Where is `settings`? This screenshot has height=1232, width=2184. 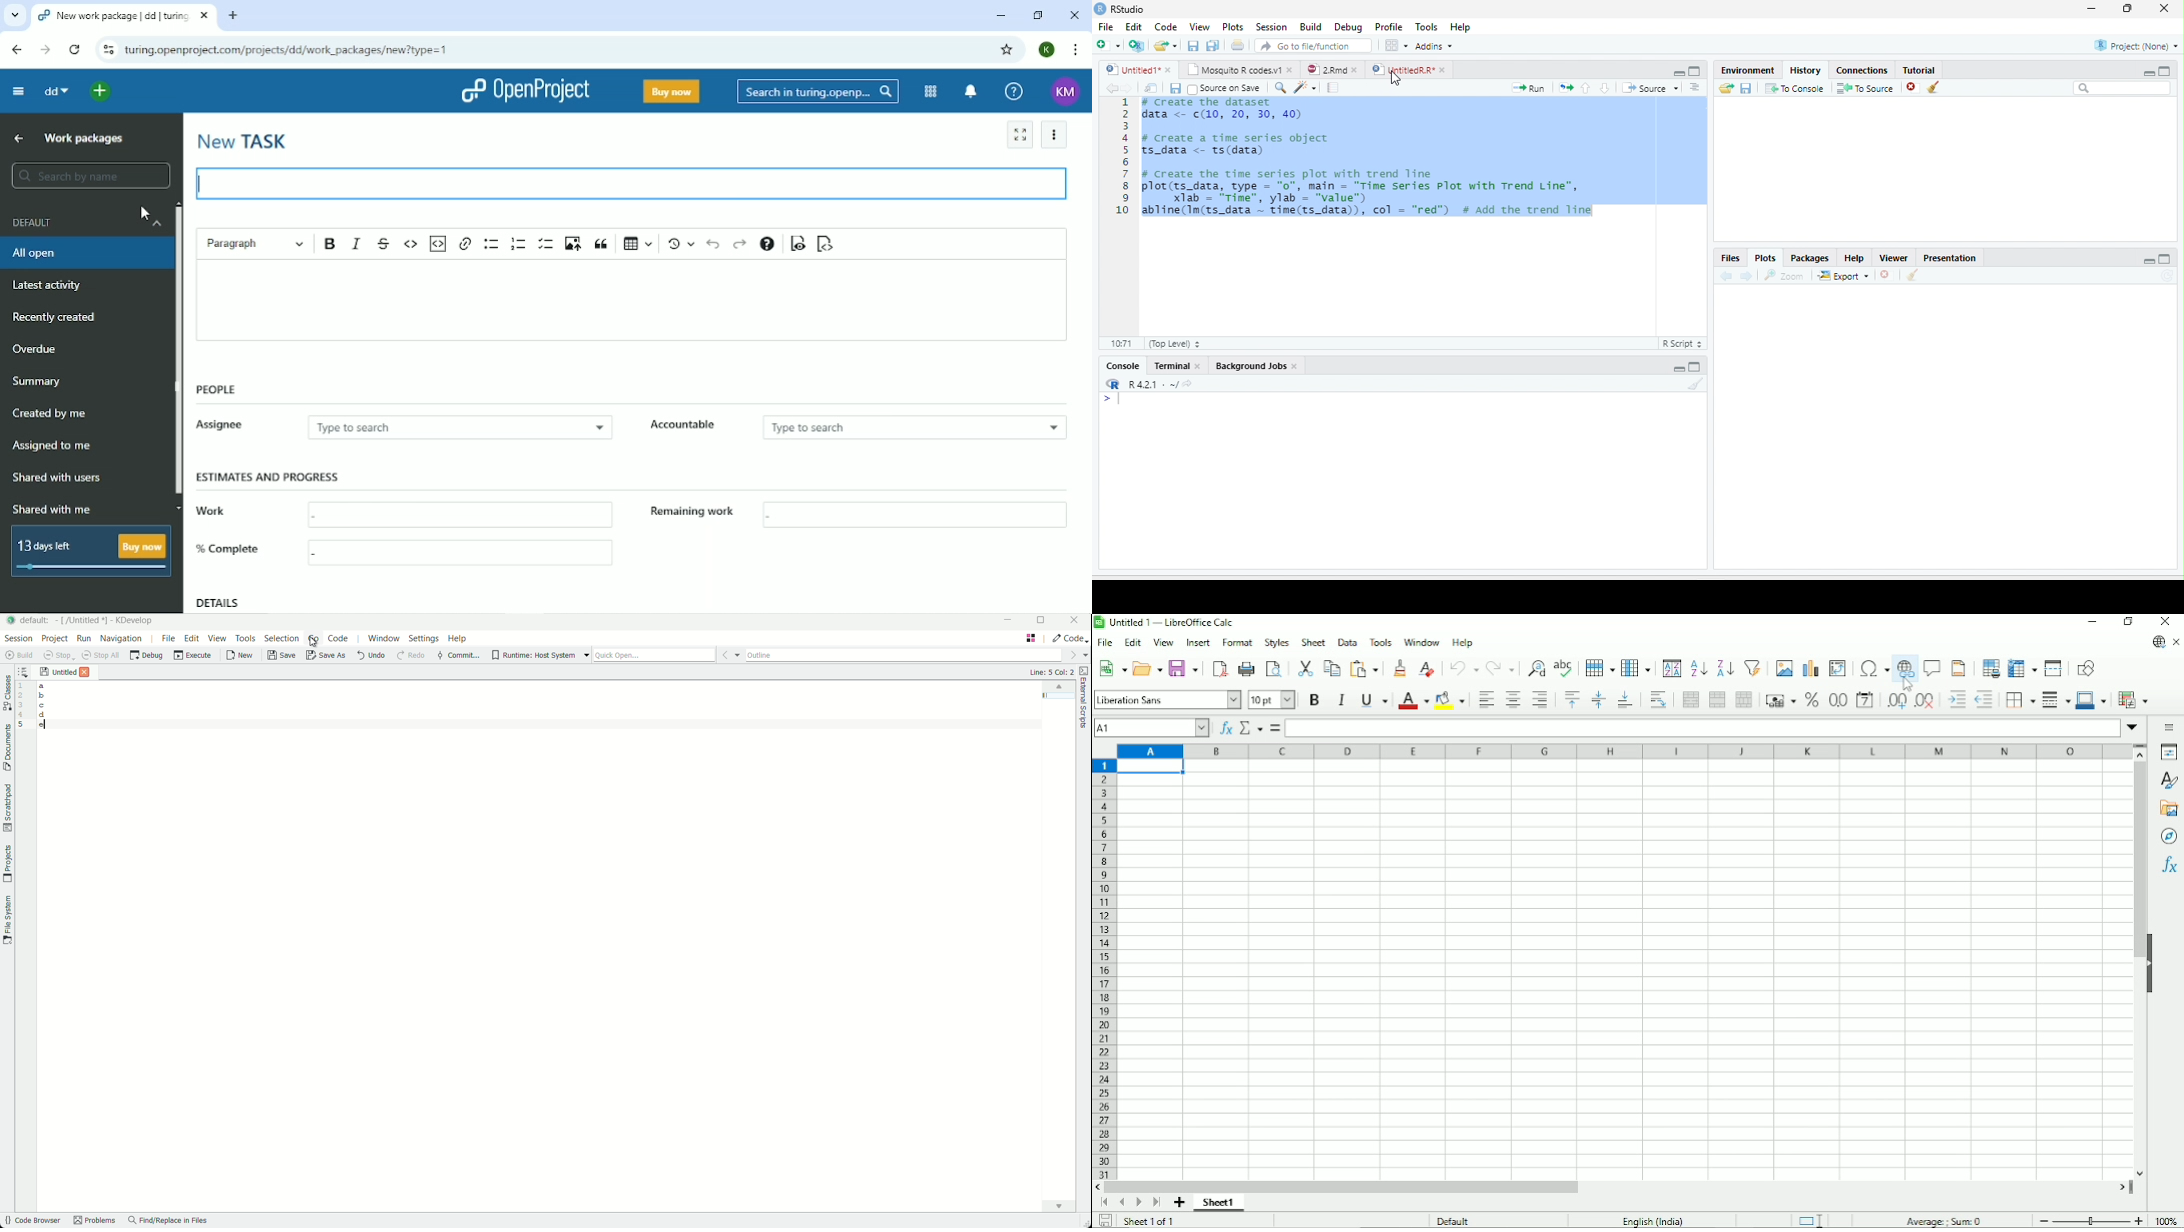
settings is located at coordinates (422, 640).